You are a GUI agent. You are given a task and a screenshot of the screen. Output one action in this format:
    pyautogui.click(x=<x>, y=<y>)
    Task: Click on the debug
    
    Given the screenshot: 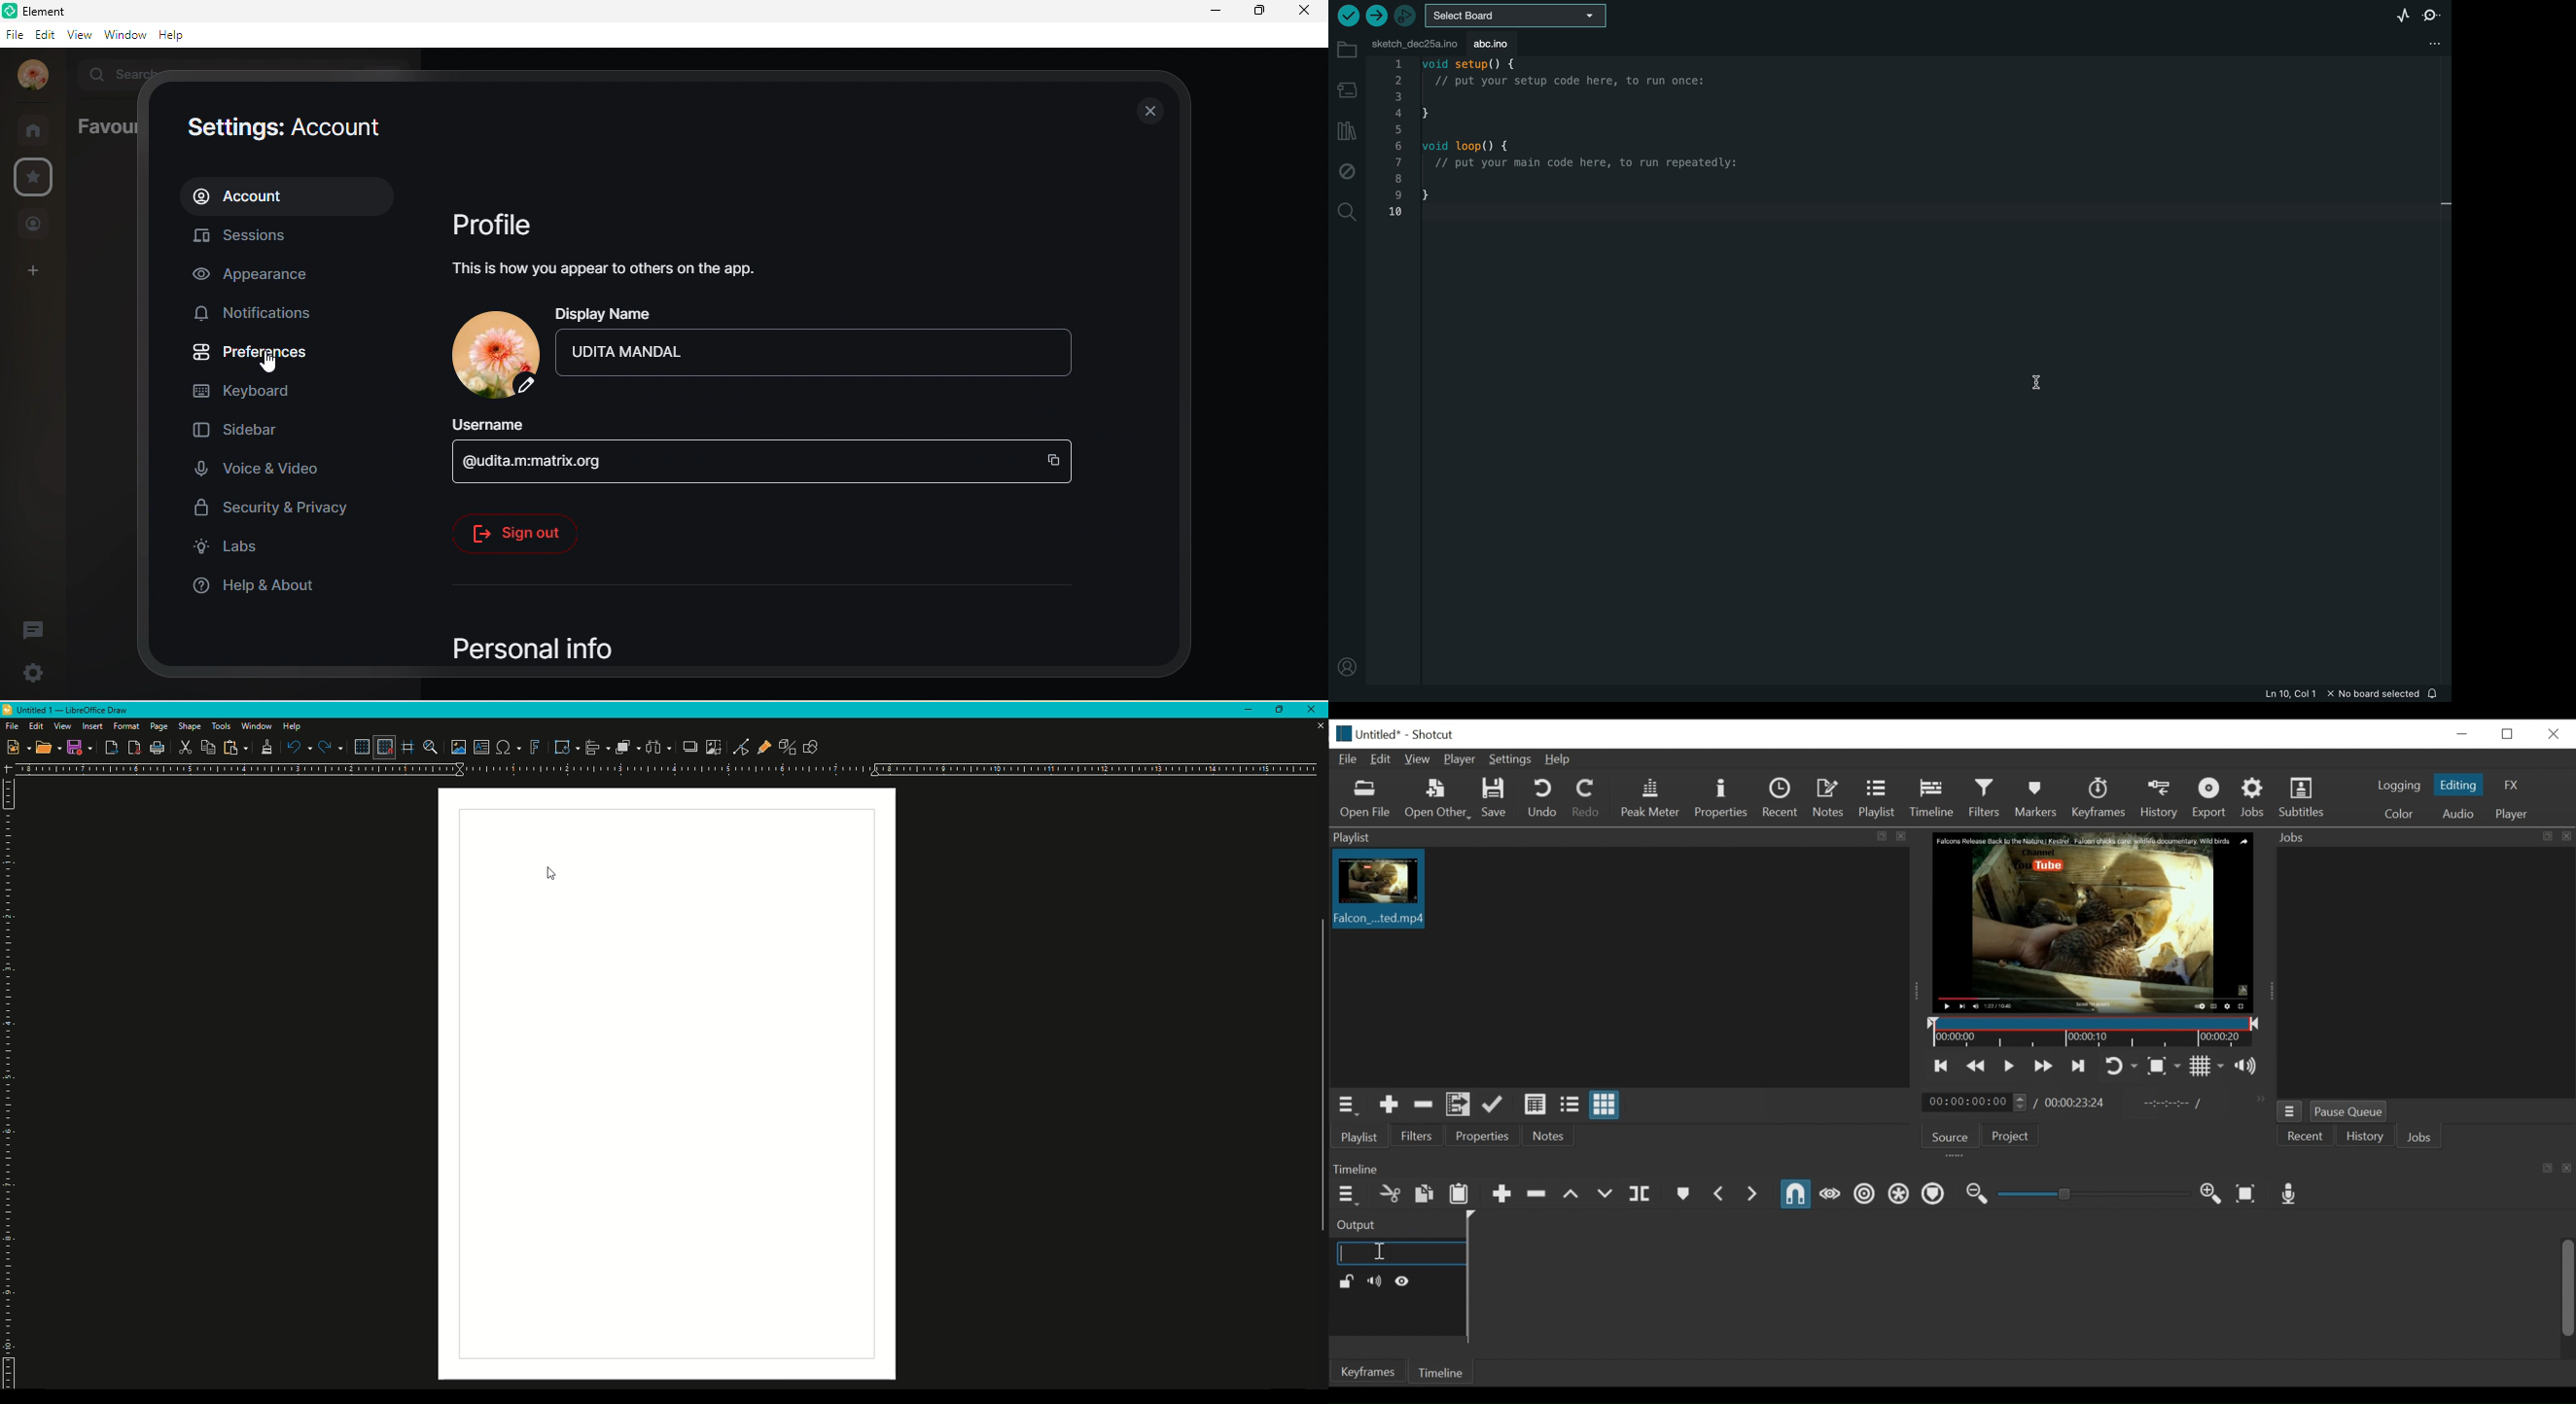 What is the action you would take?
    pyautogui.click(x=1347, y=172)
    